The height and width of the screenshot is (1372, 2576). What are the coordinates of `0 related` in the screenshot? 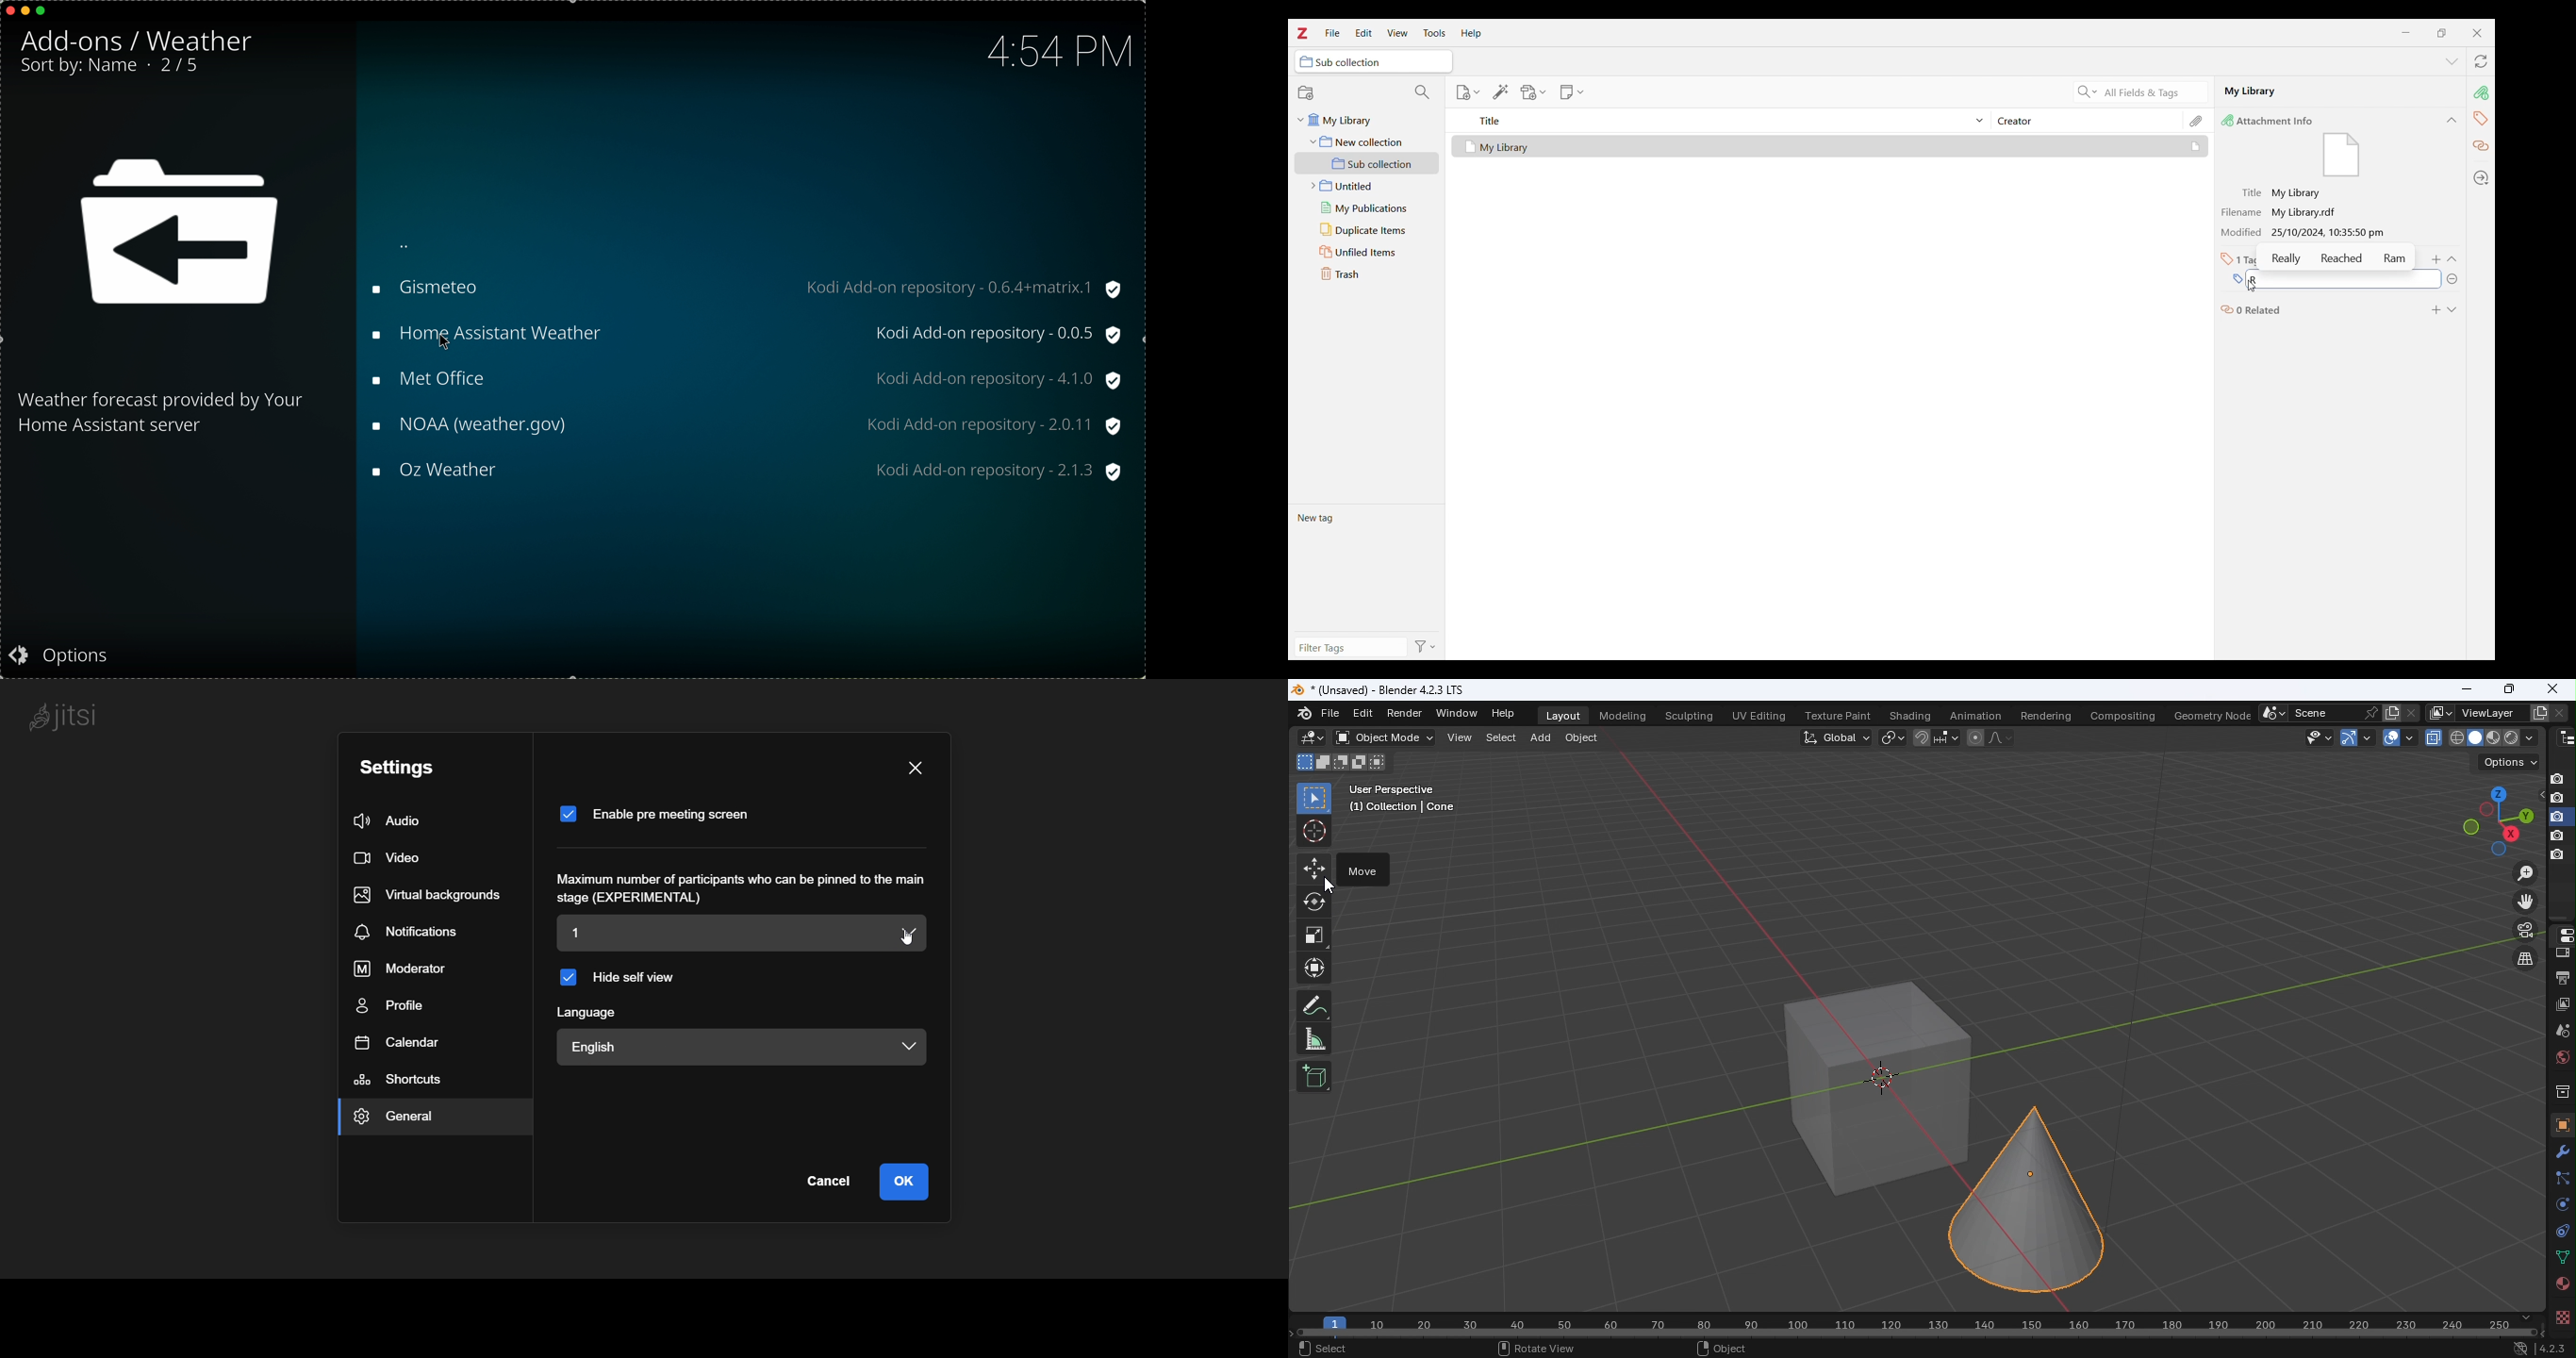 It's located at (2252, 309).